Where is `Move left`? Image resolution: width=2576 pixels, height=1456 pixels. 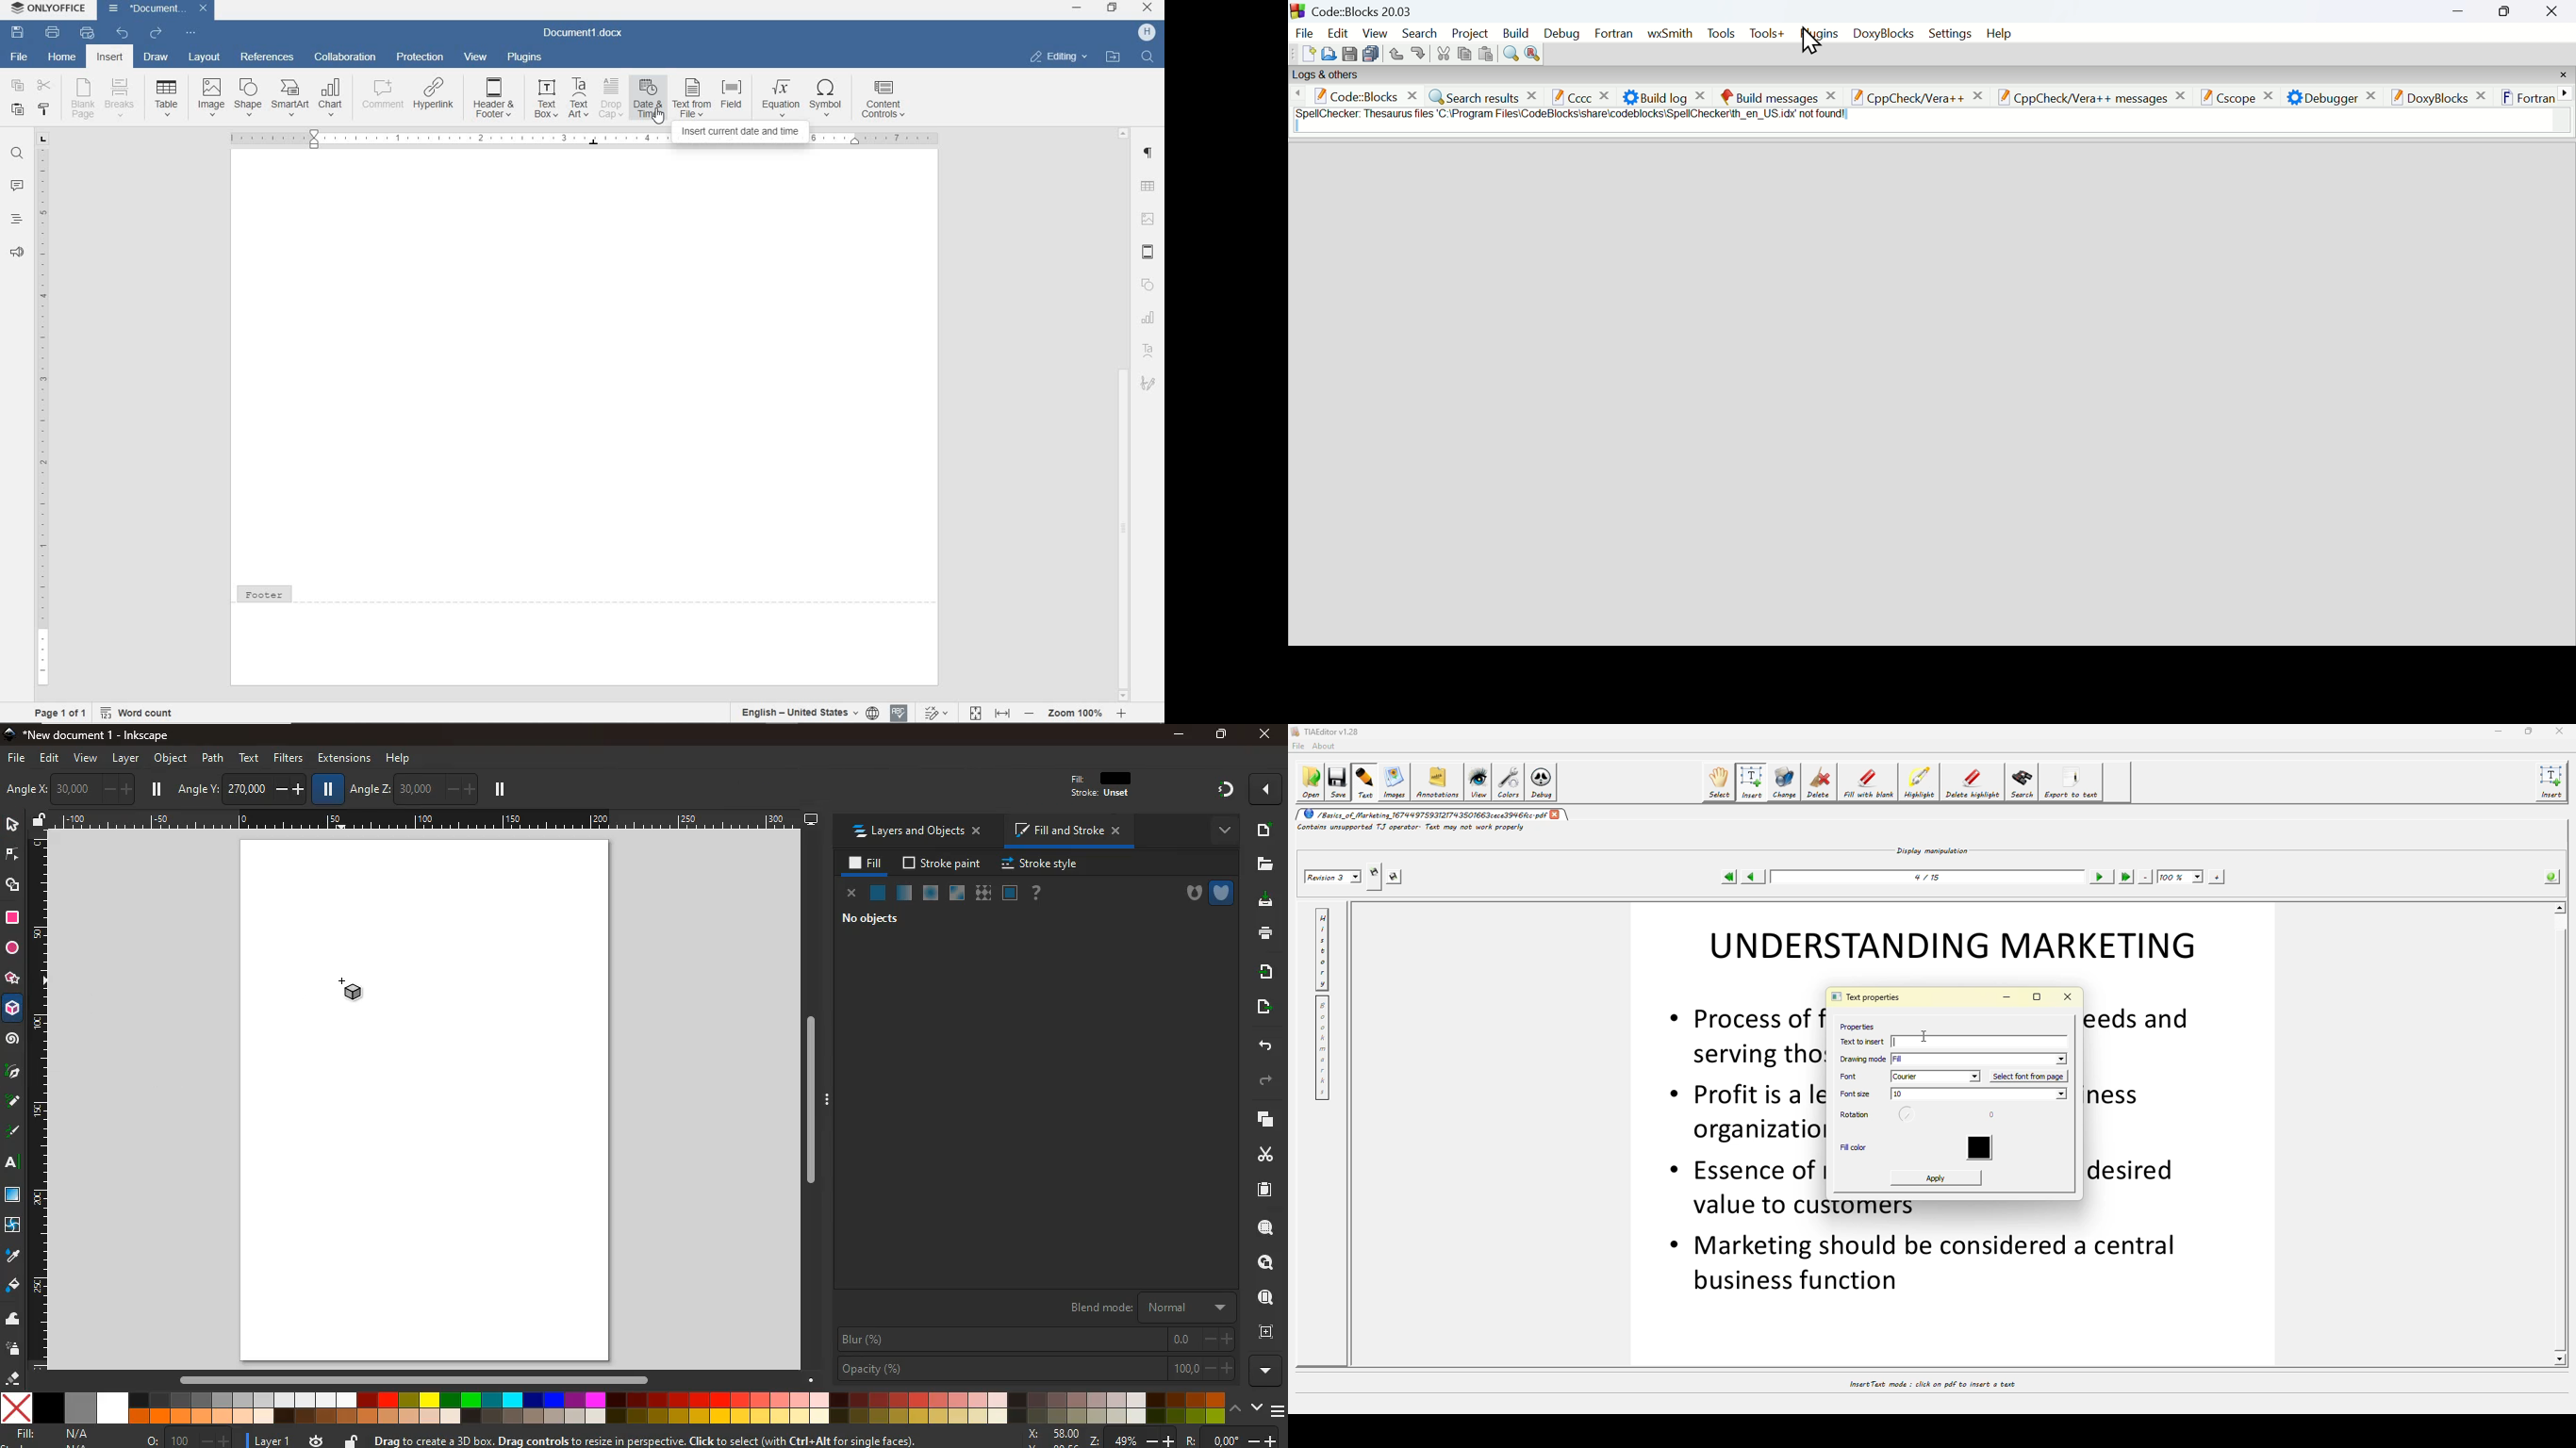
Move left is located at coordinates (1299, 96).